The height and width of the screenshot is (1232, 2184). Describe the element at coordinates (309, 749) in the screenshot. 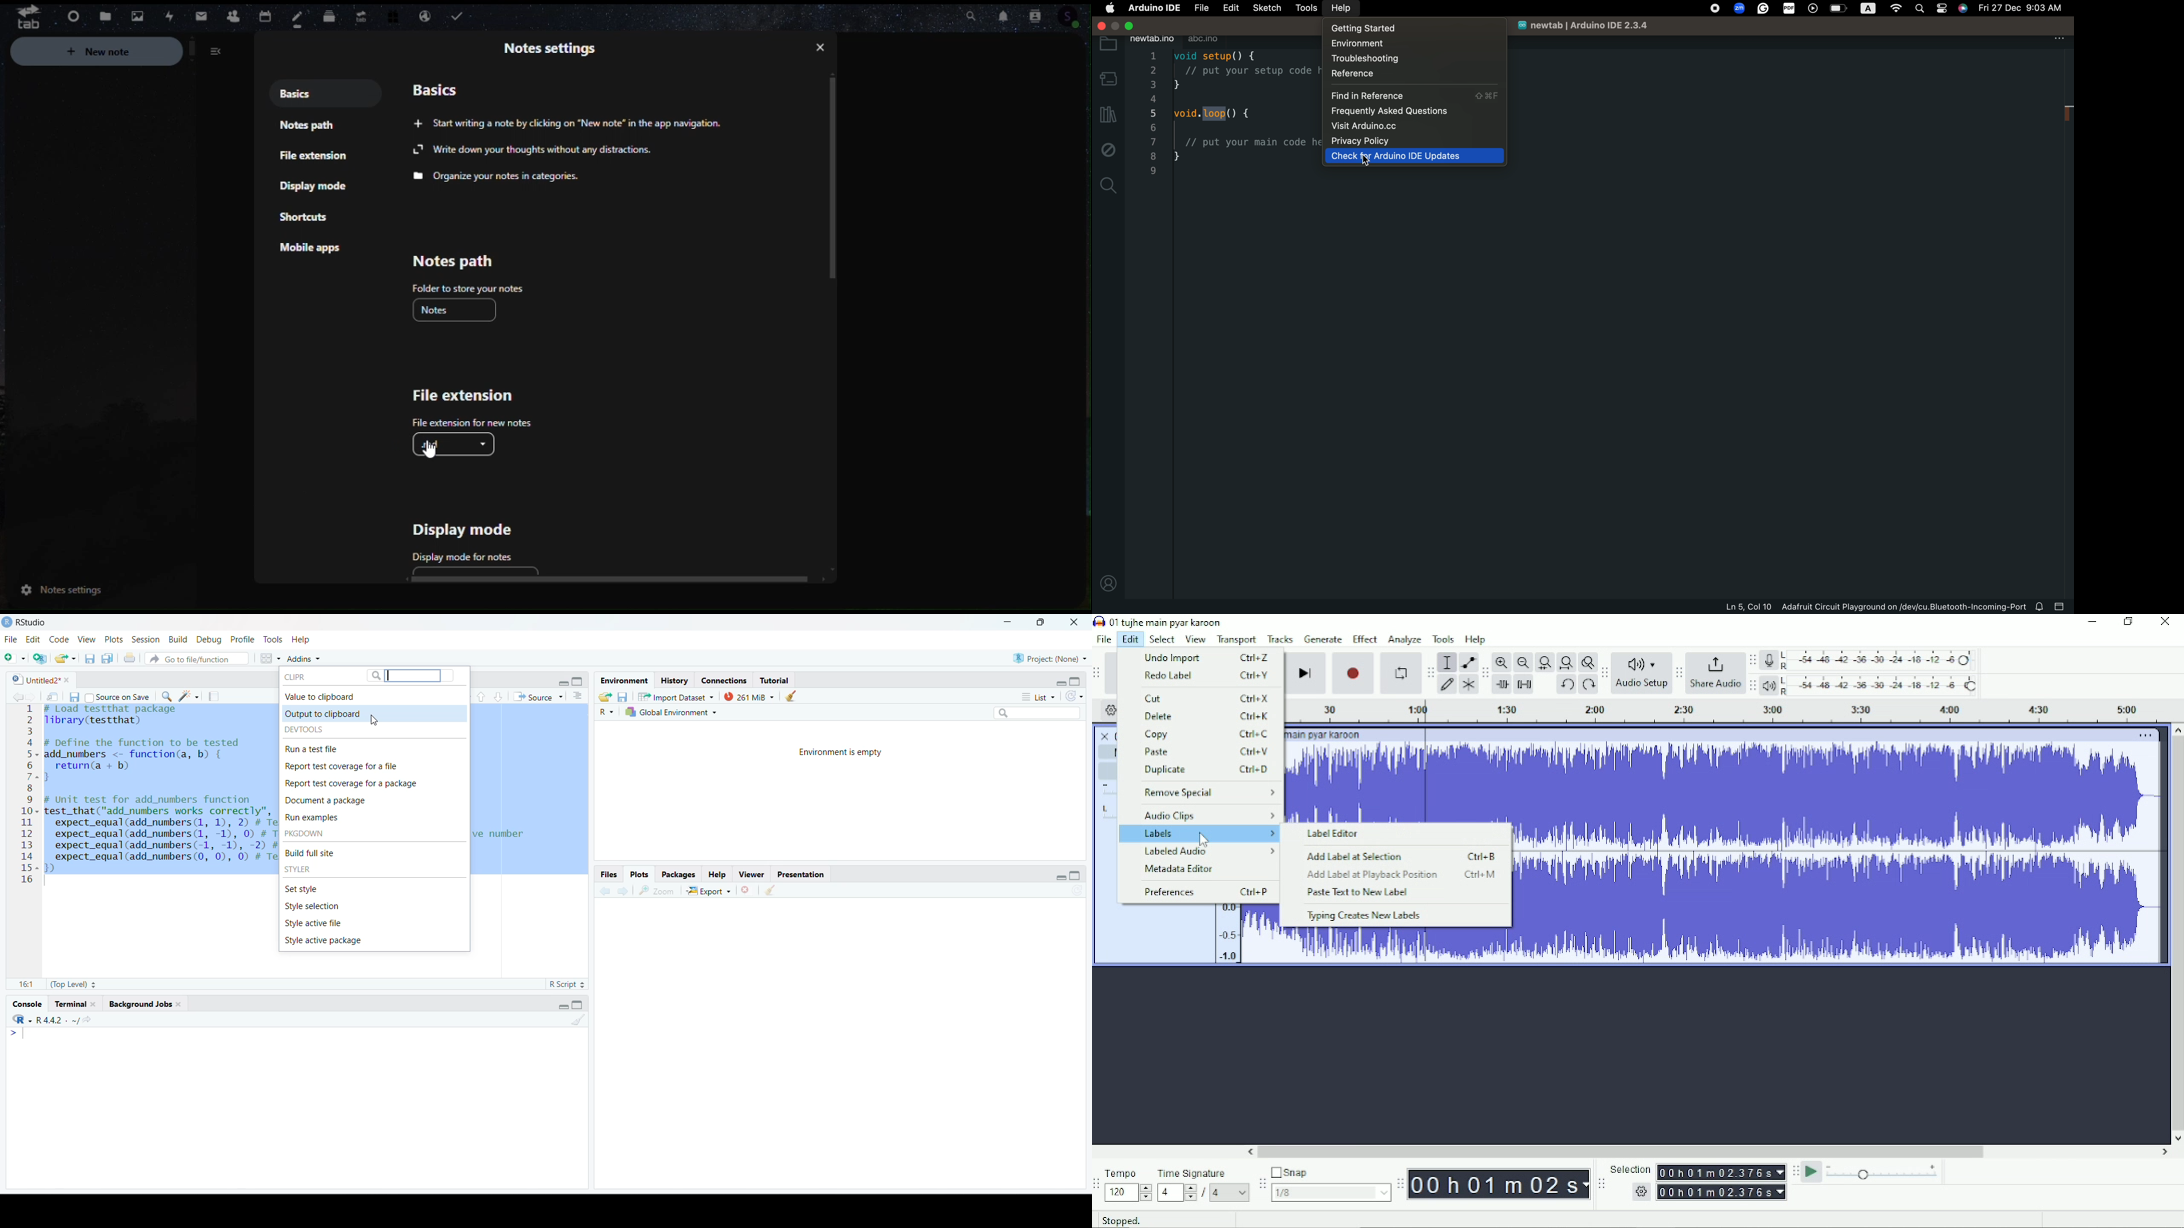

I see `Run a test file` at that location.